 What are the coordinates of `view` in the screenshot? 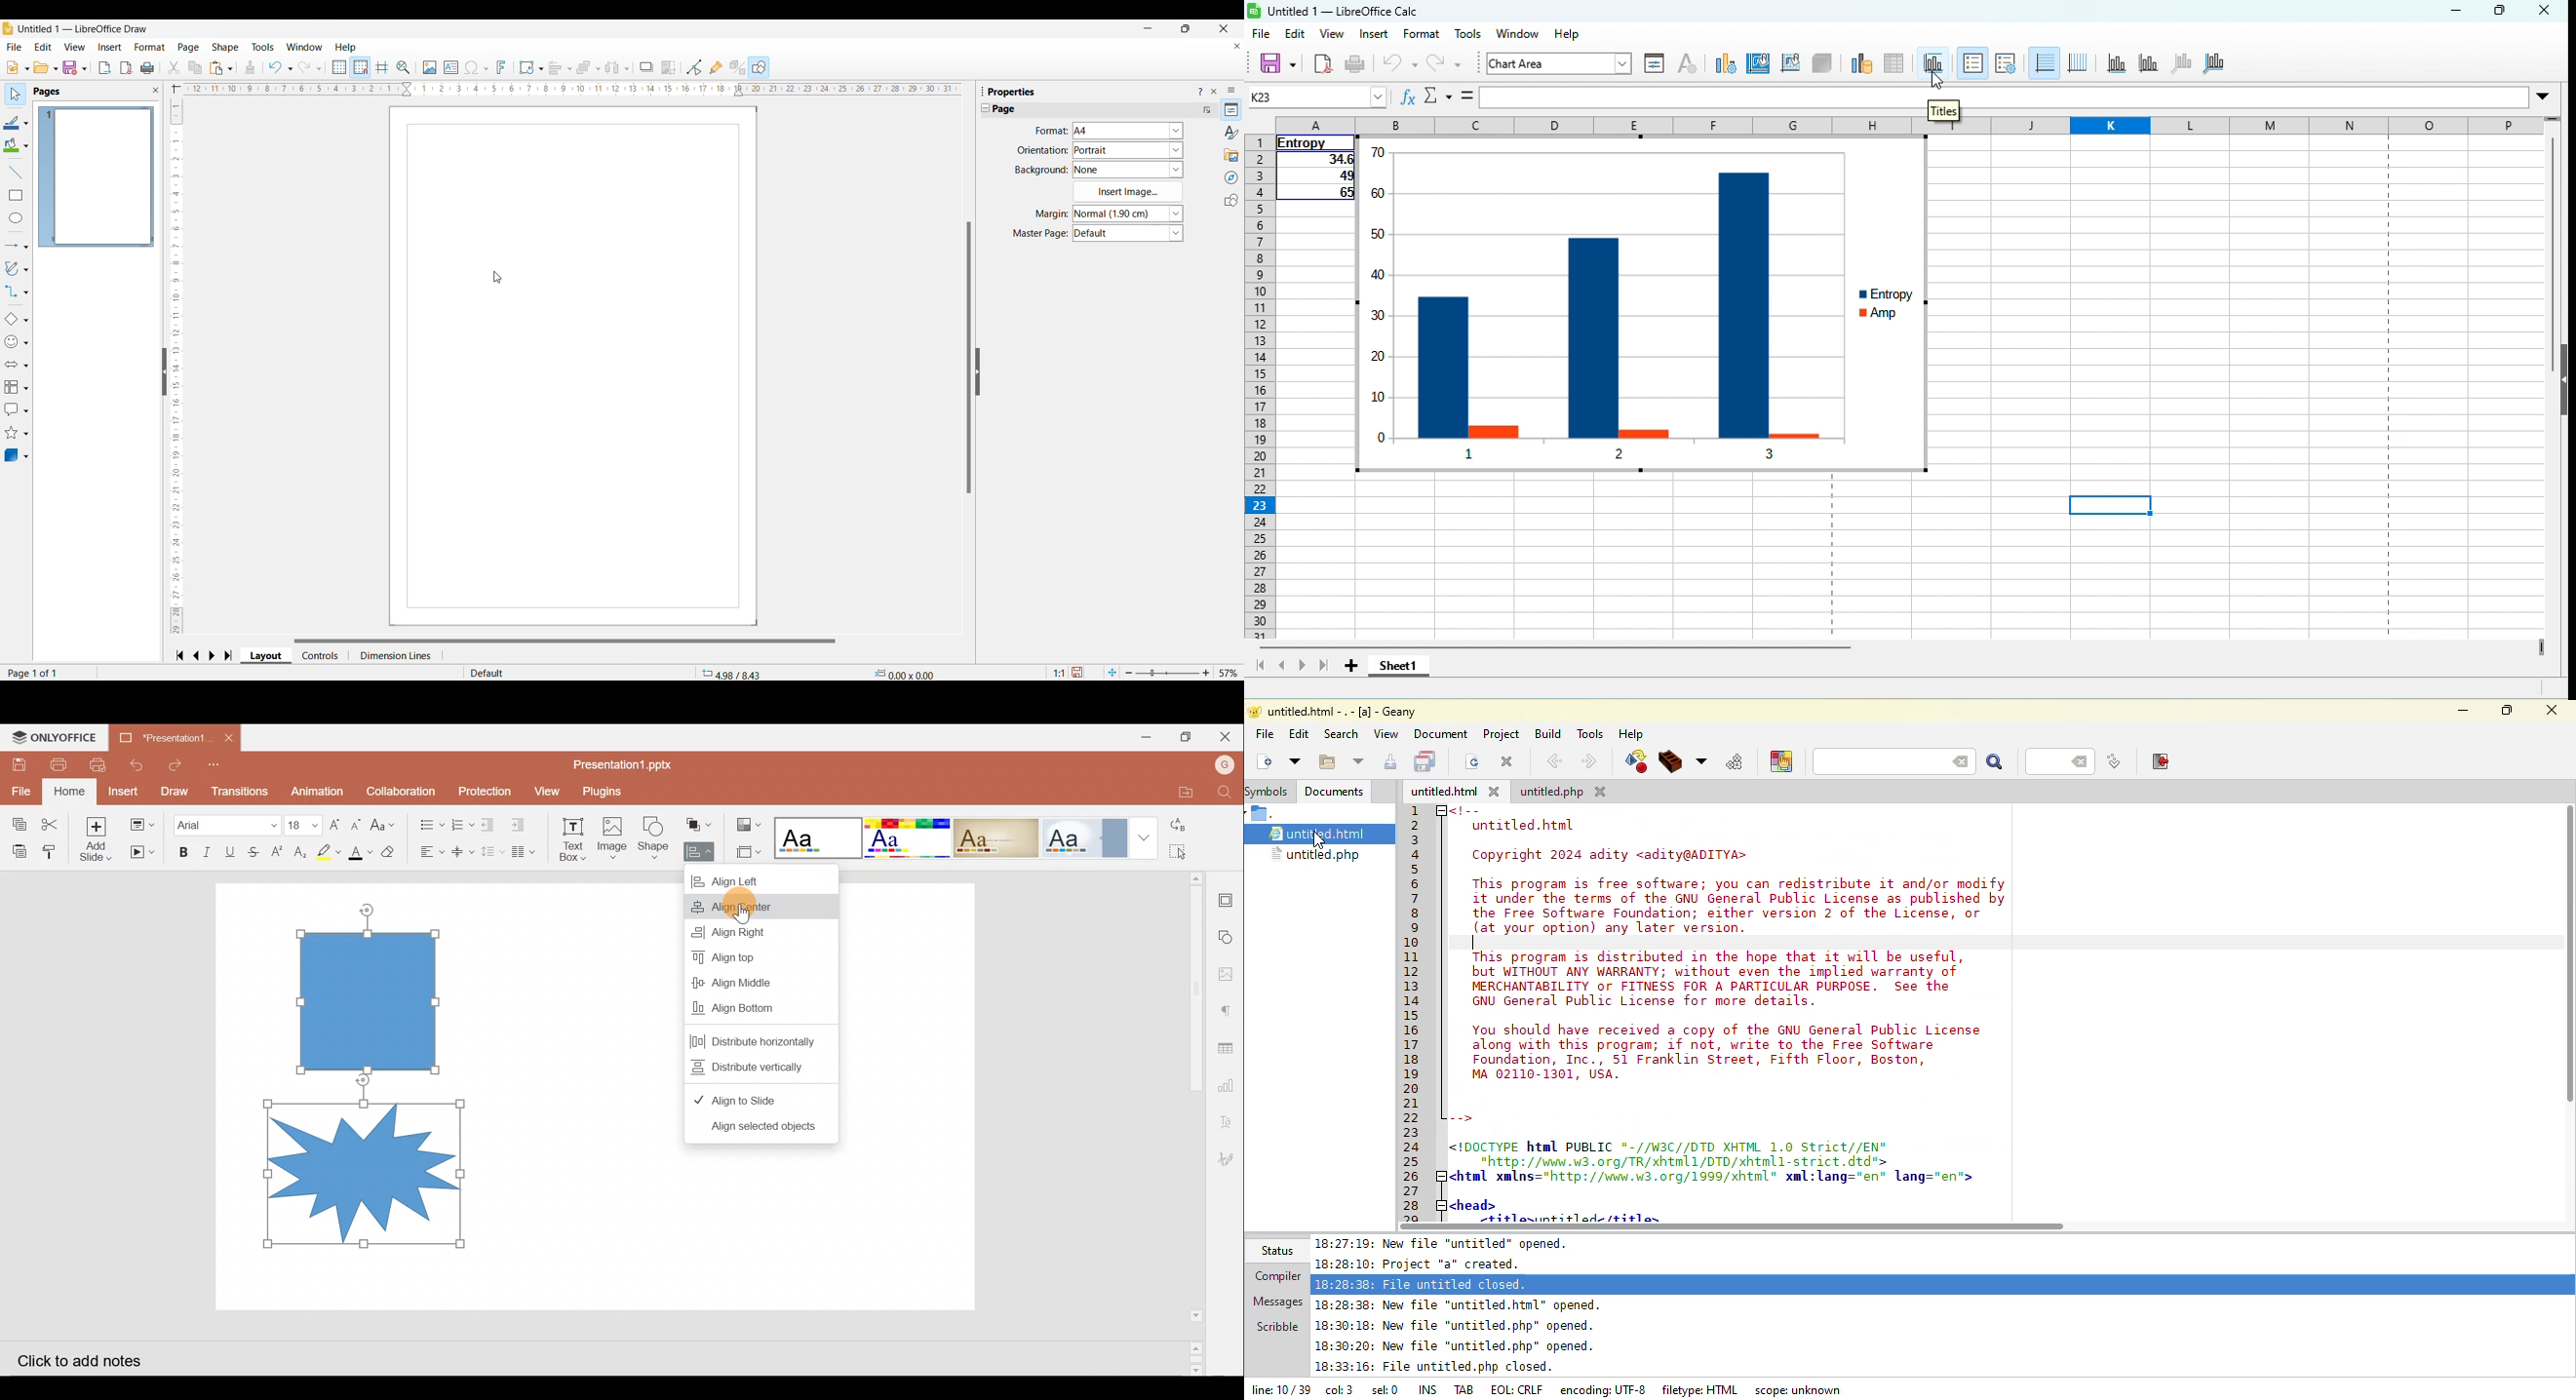 It's located at (1332, 35).